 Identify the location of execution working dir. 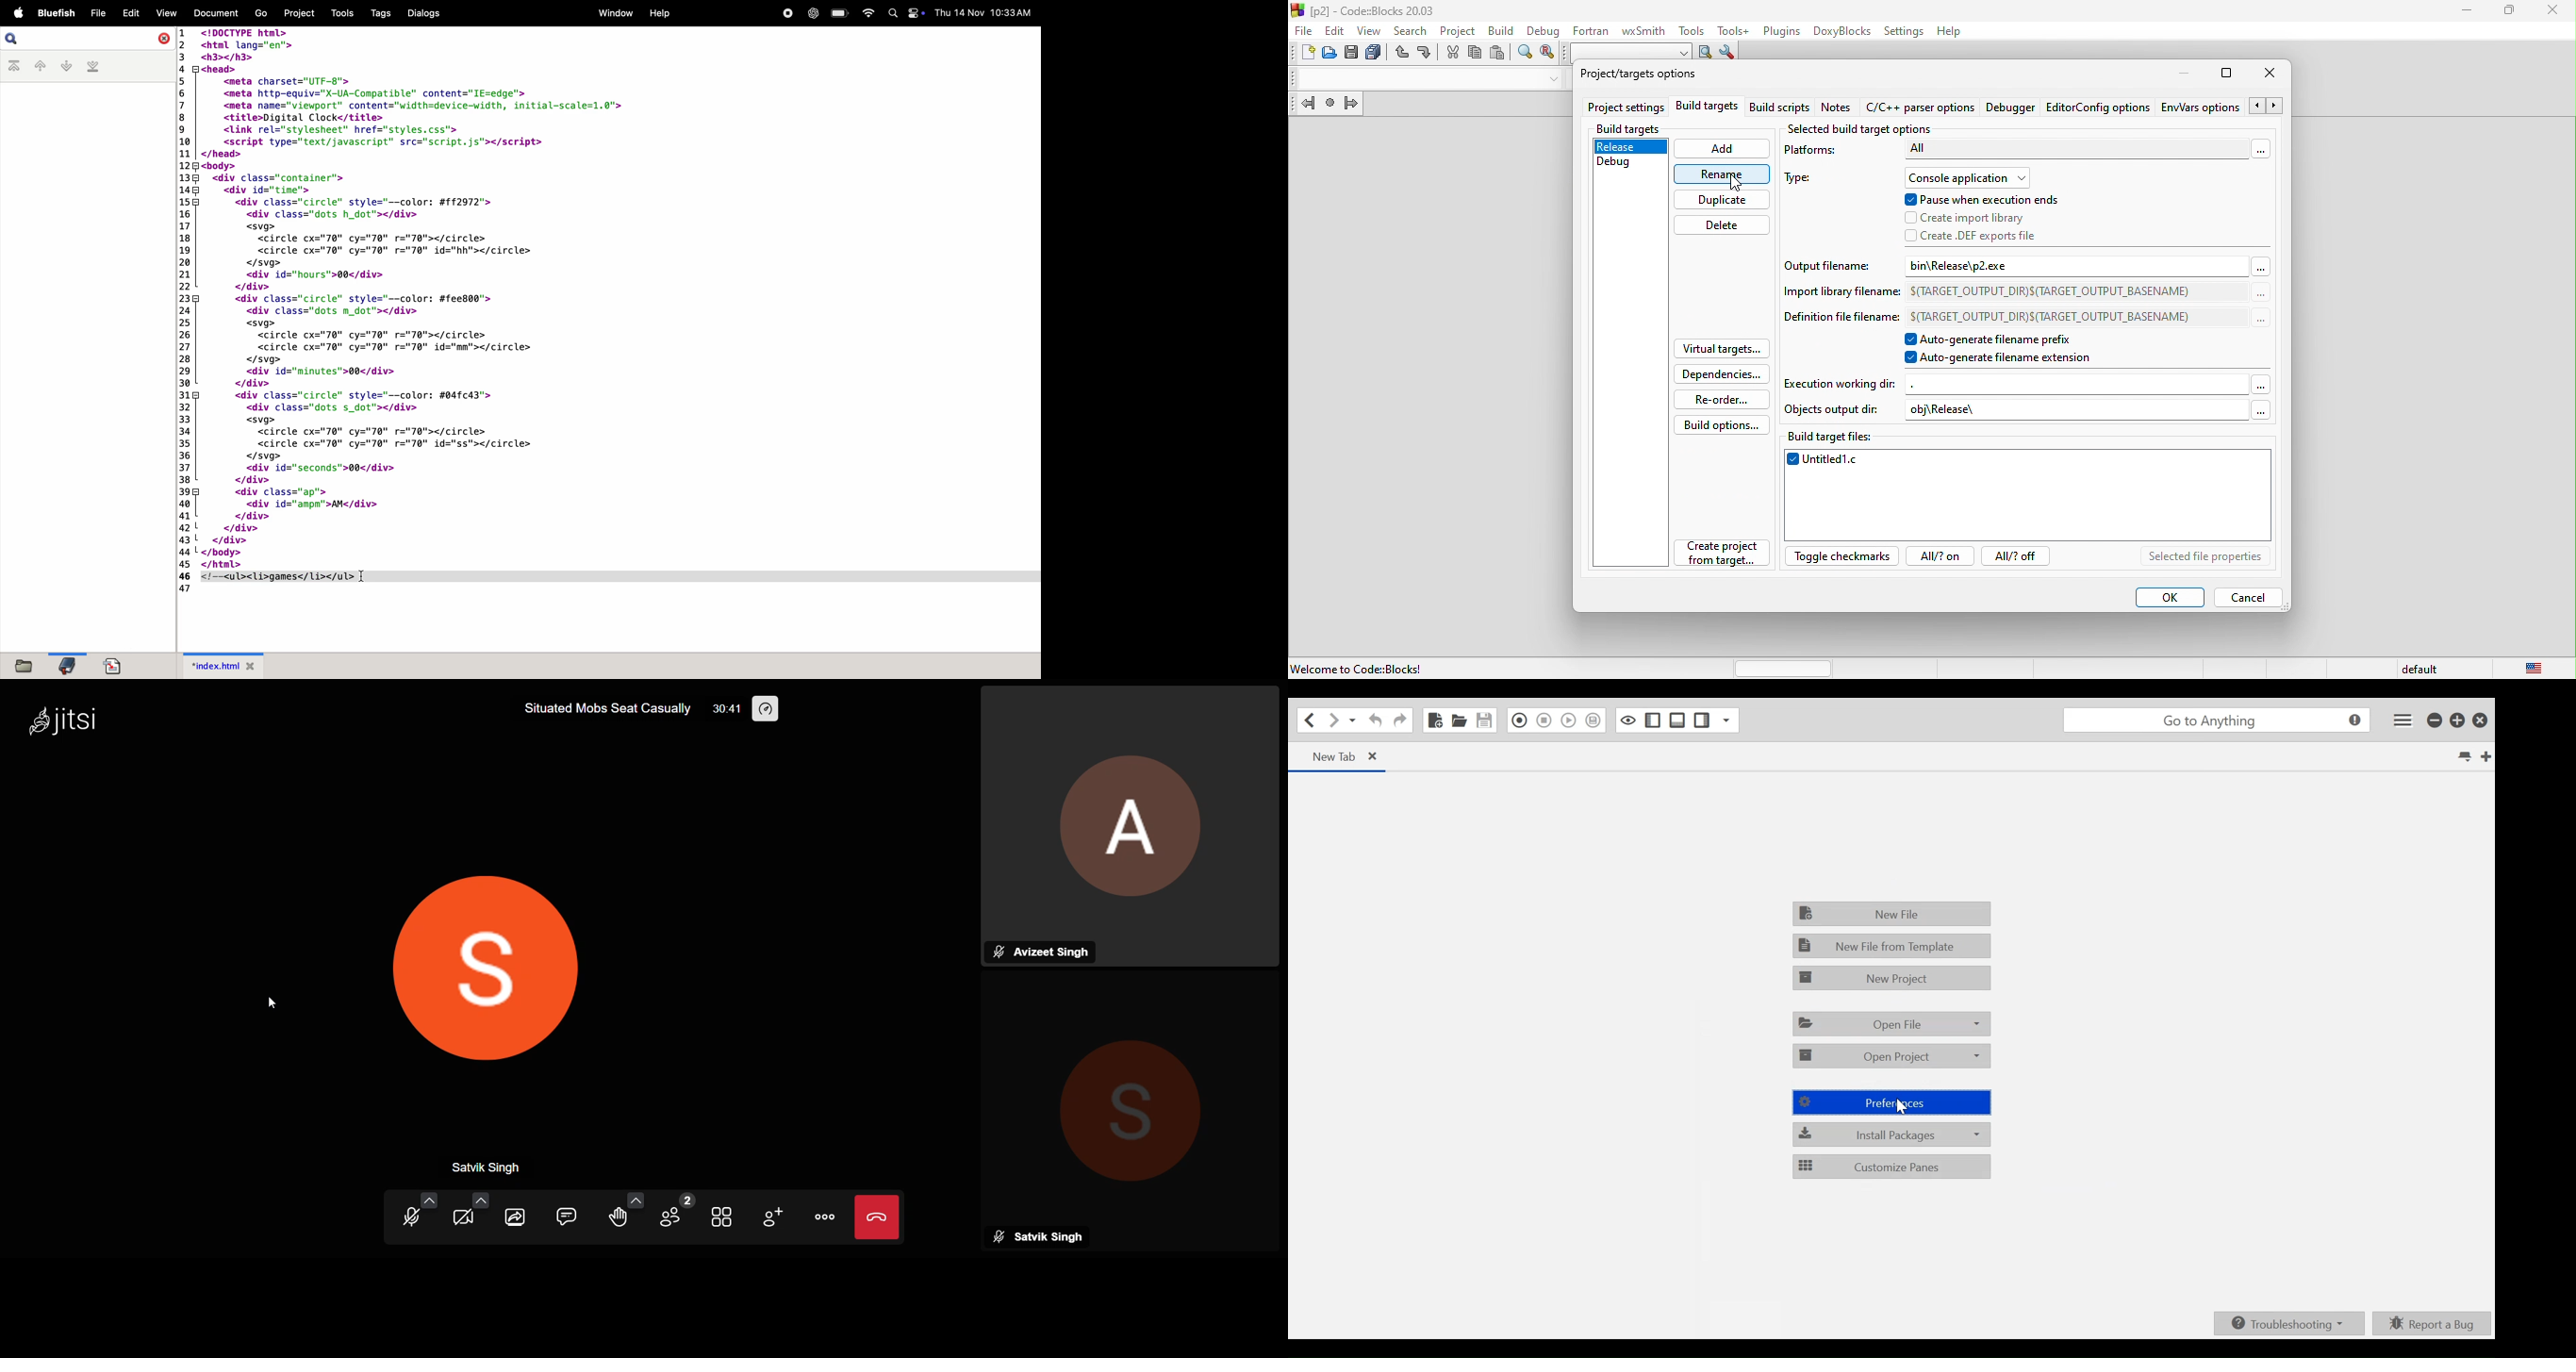
(1841, 383).